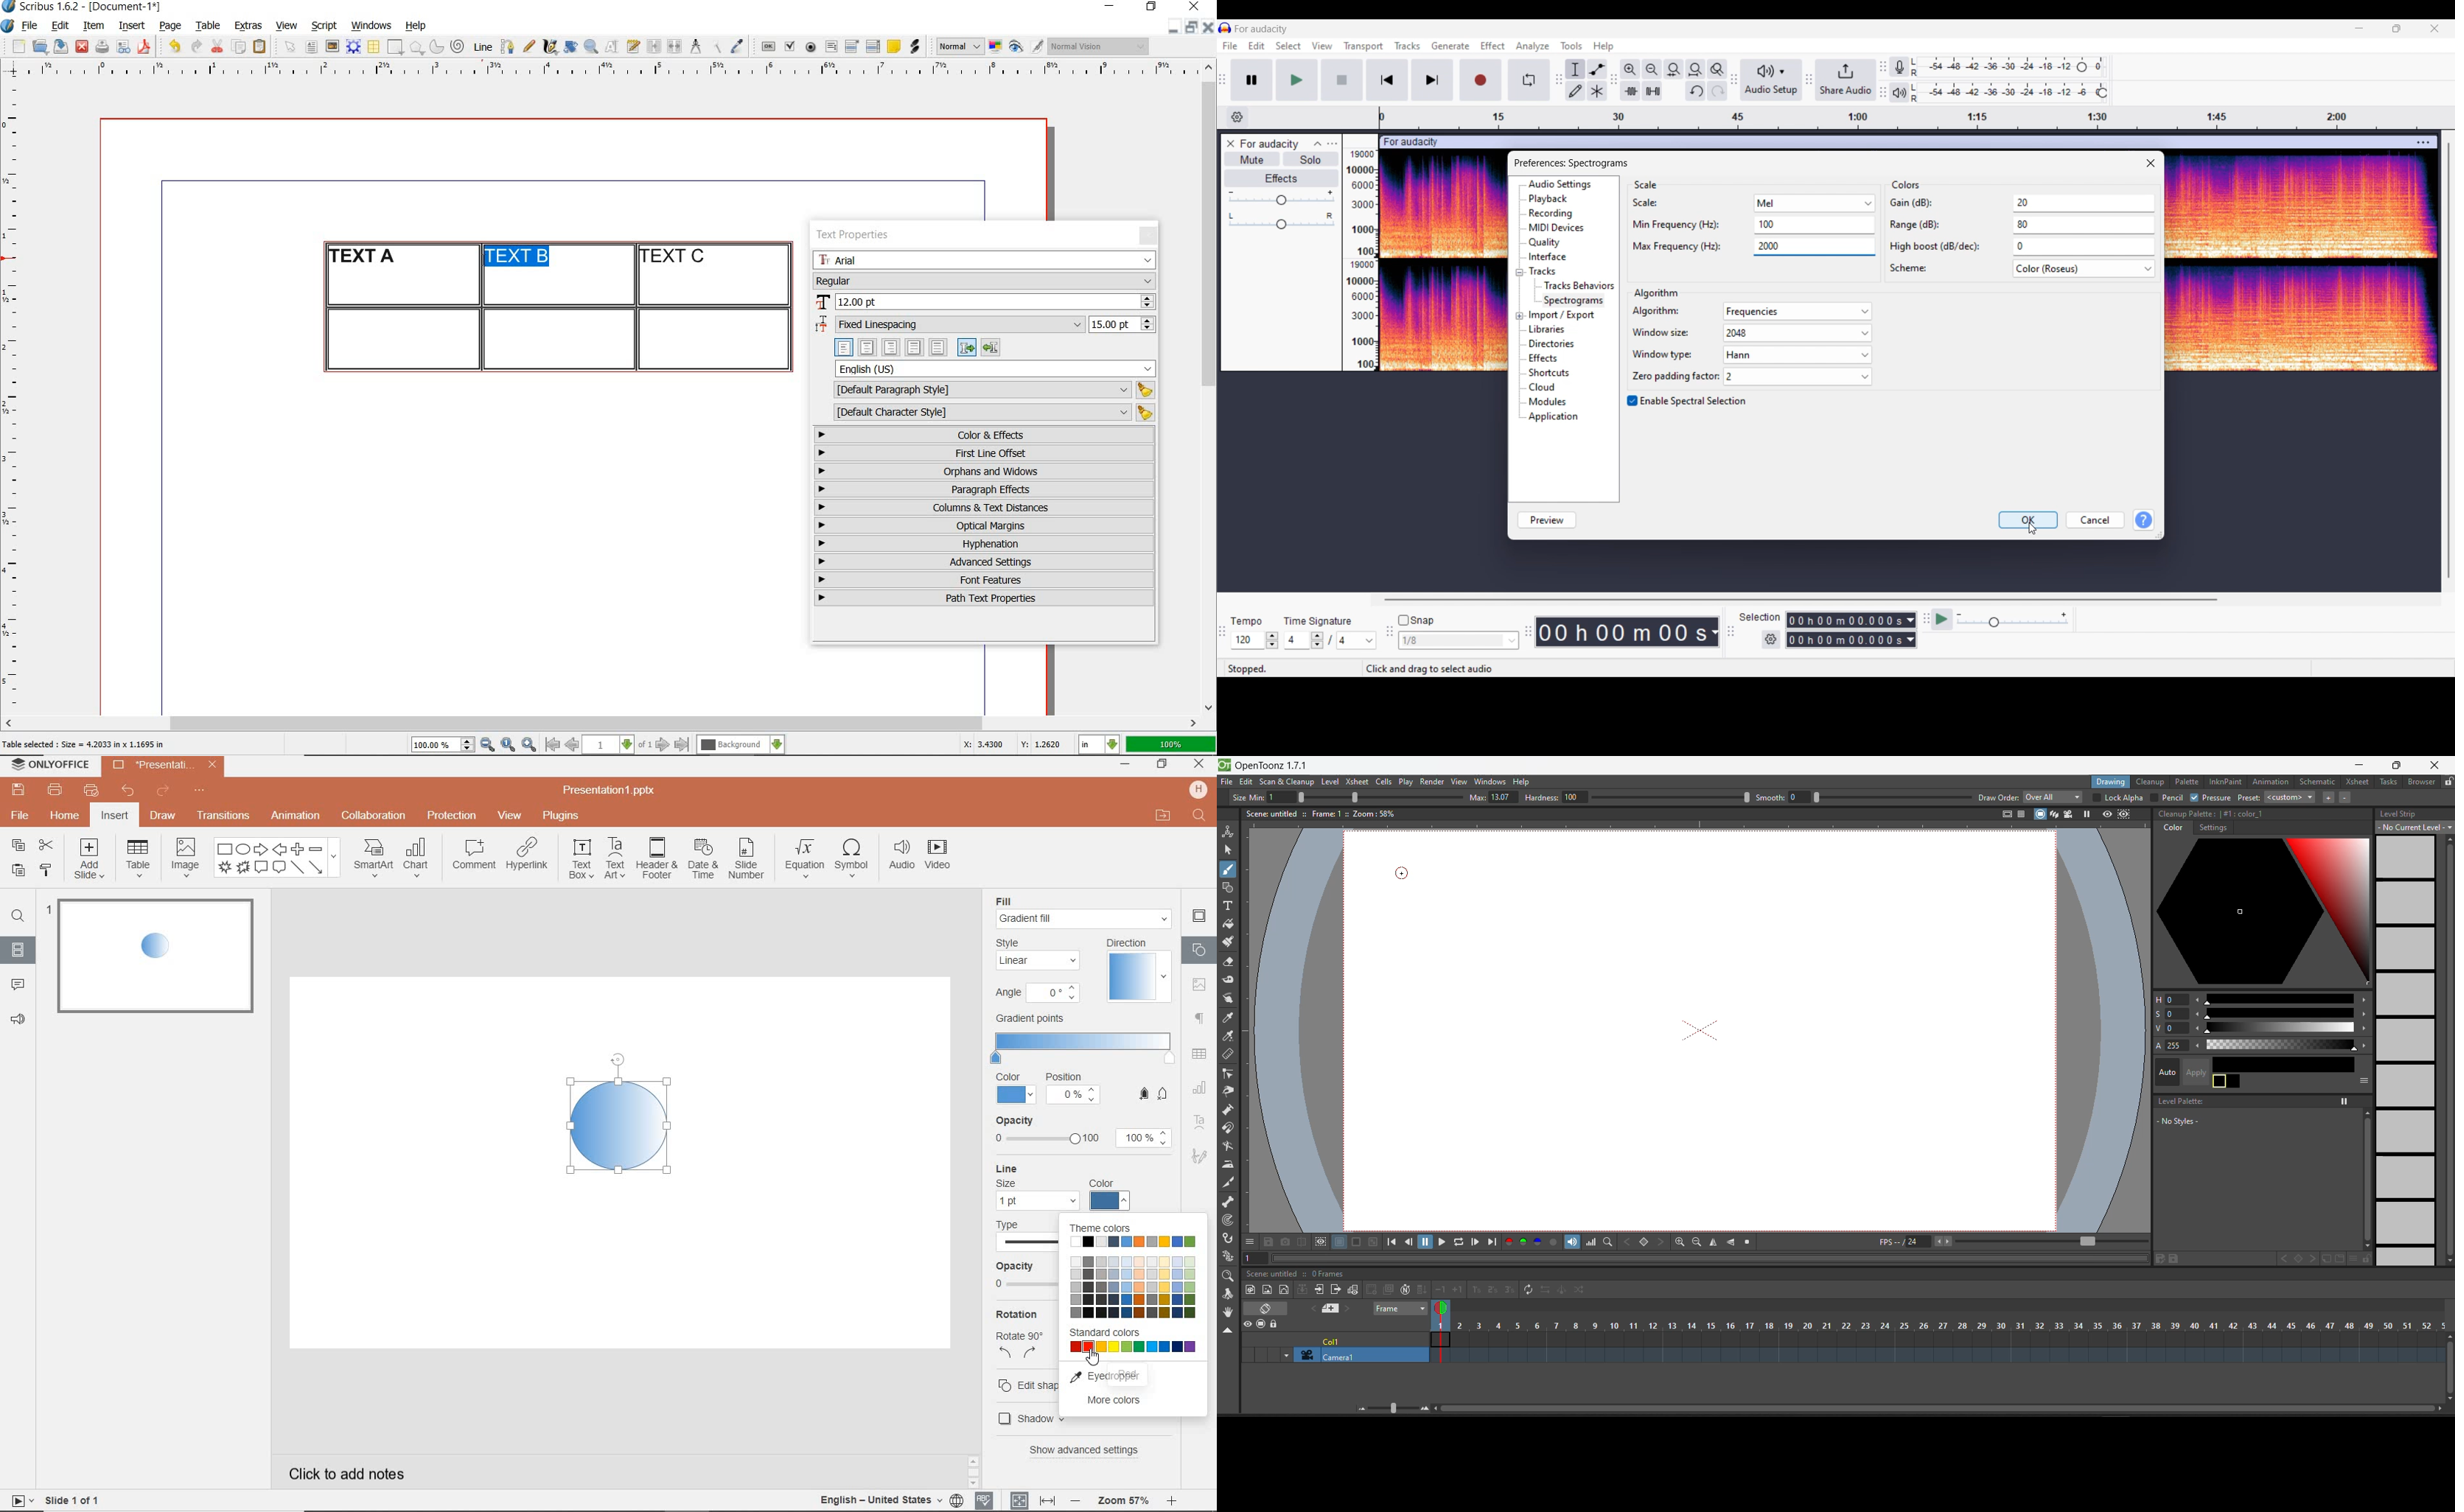 The height and width of the screenshot is (1512, 2464). What do you see at coordinates (529, 46) in the screenshot?
I see `freehand line` at bounding box center [529, 46].